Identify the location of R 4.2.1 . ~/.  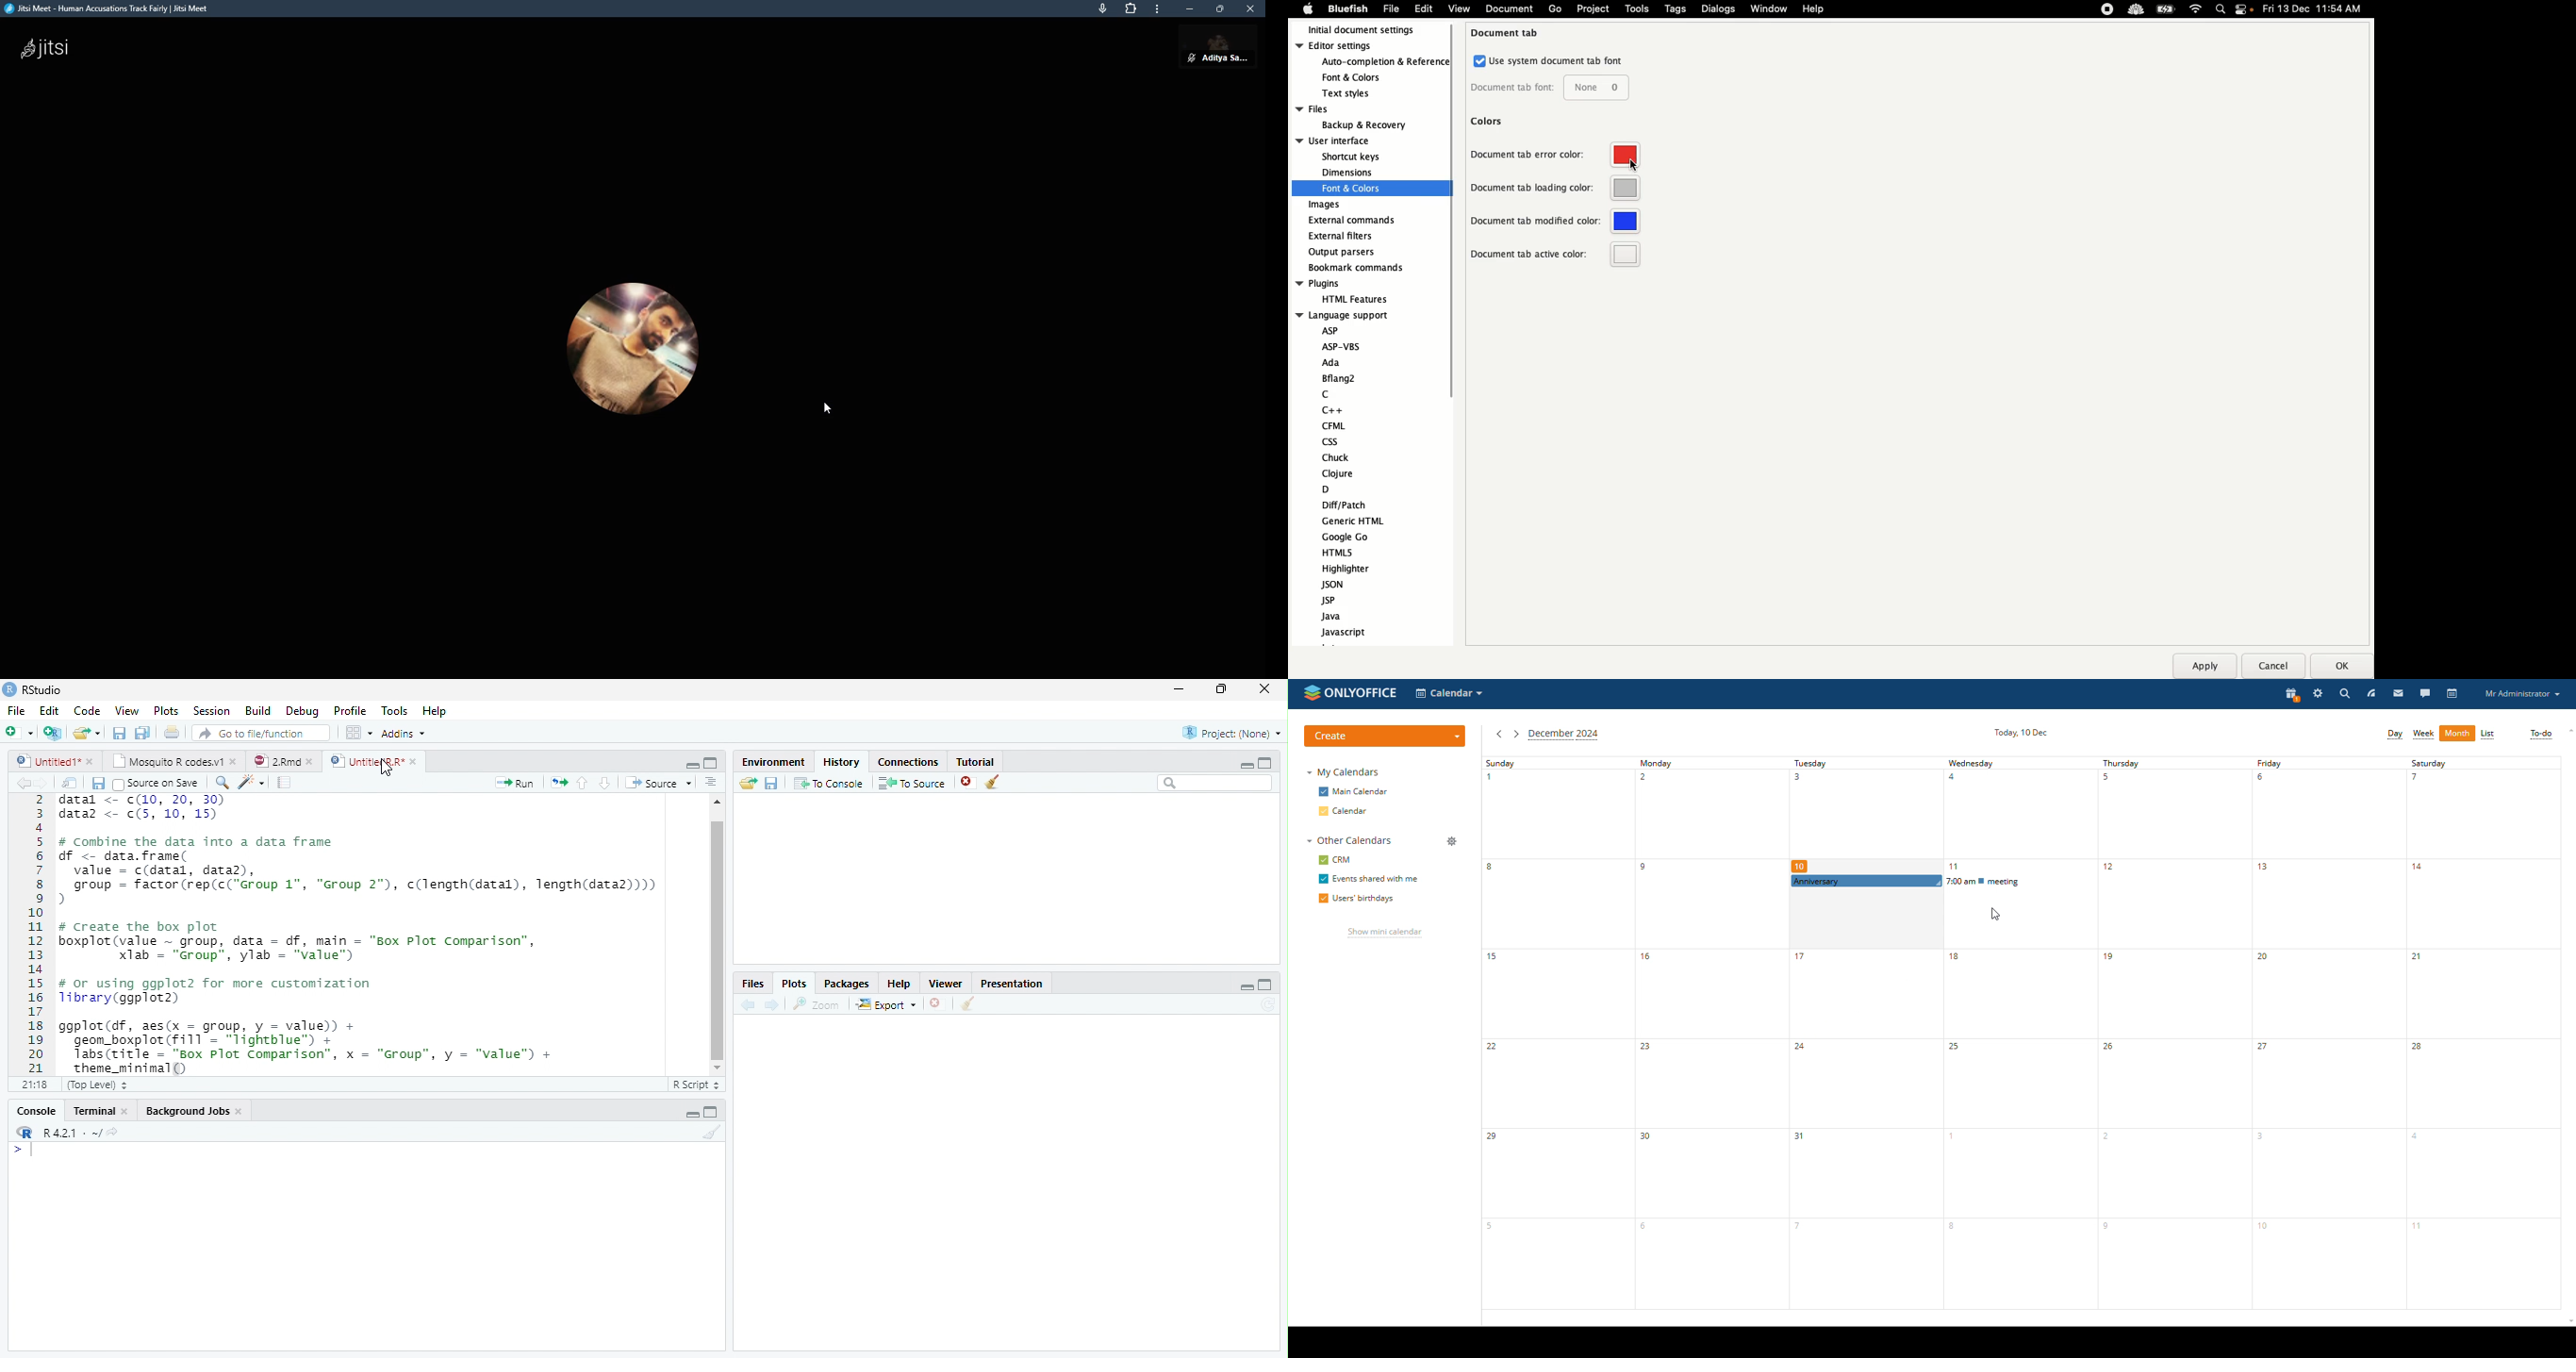
(72, 1132).